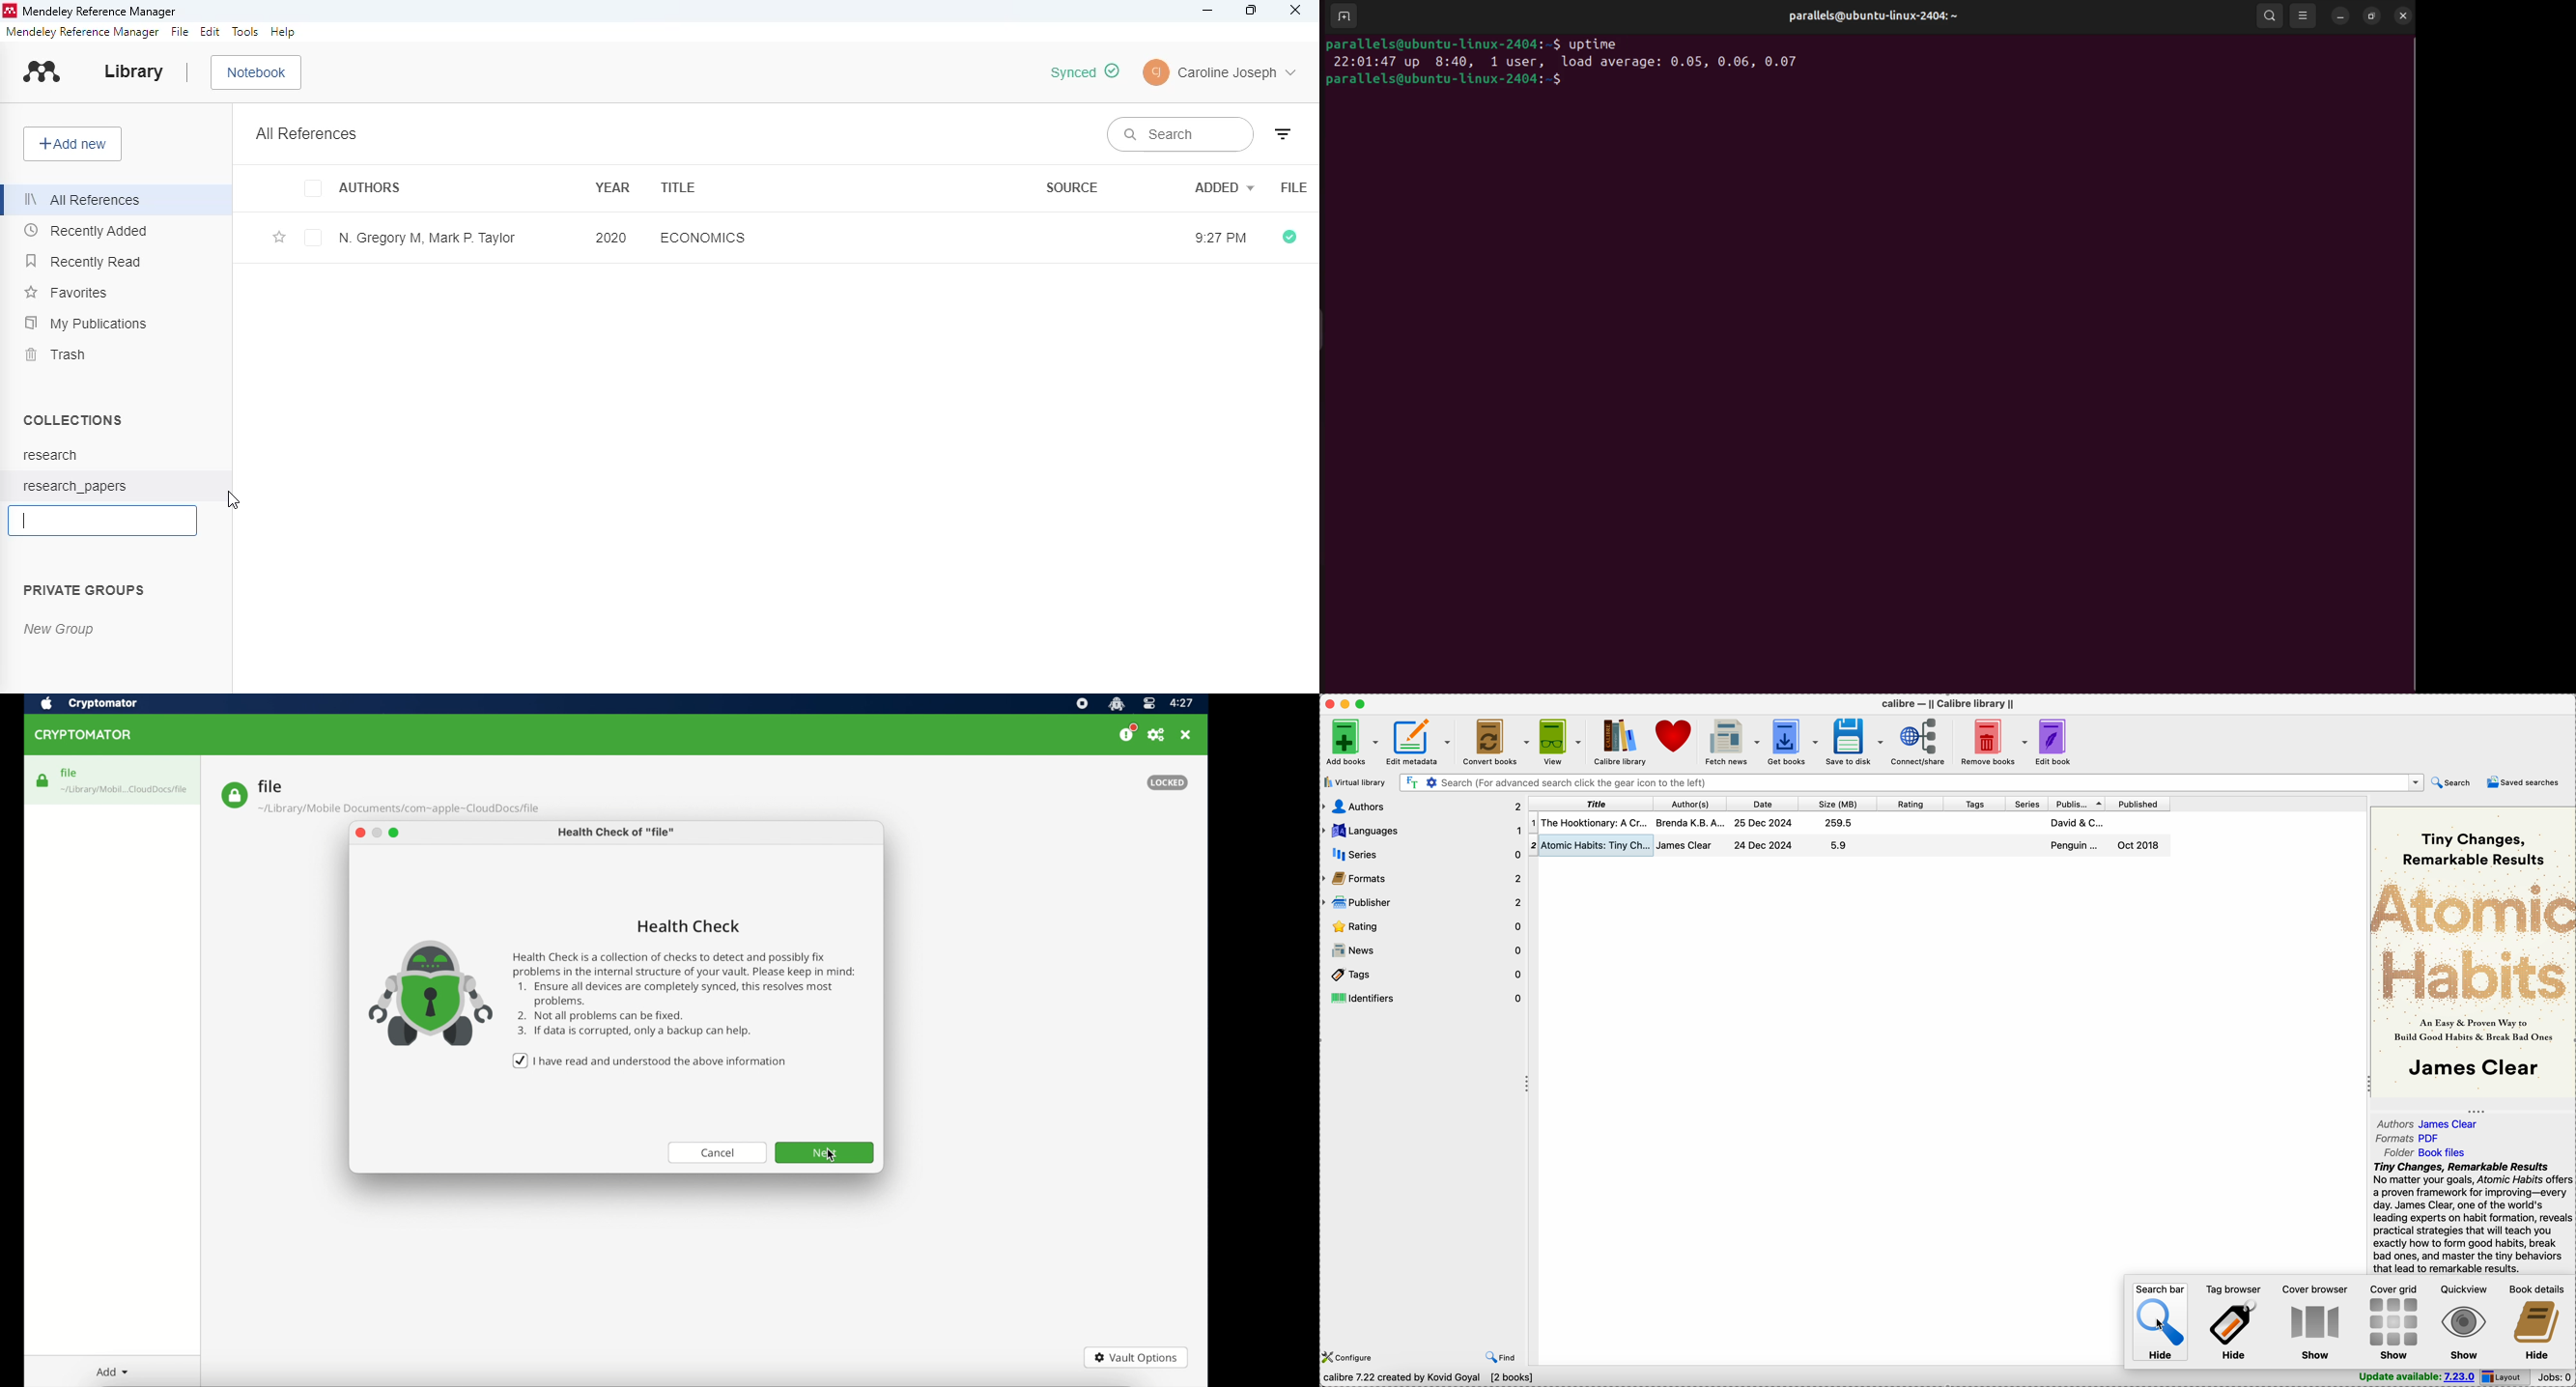  Describe the element at coordinates (50, 455) in the screenshot. I see `research` at that location.